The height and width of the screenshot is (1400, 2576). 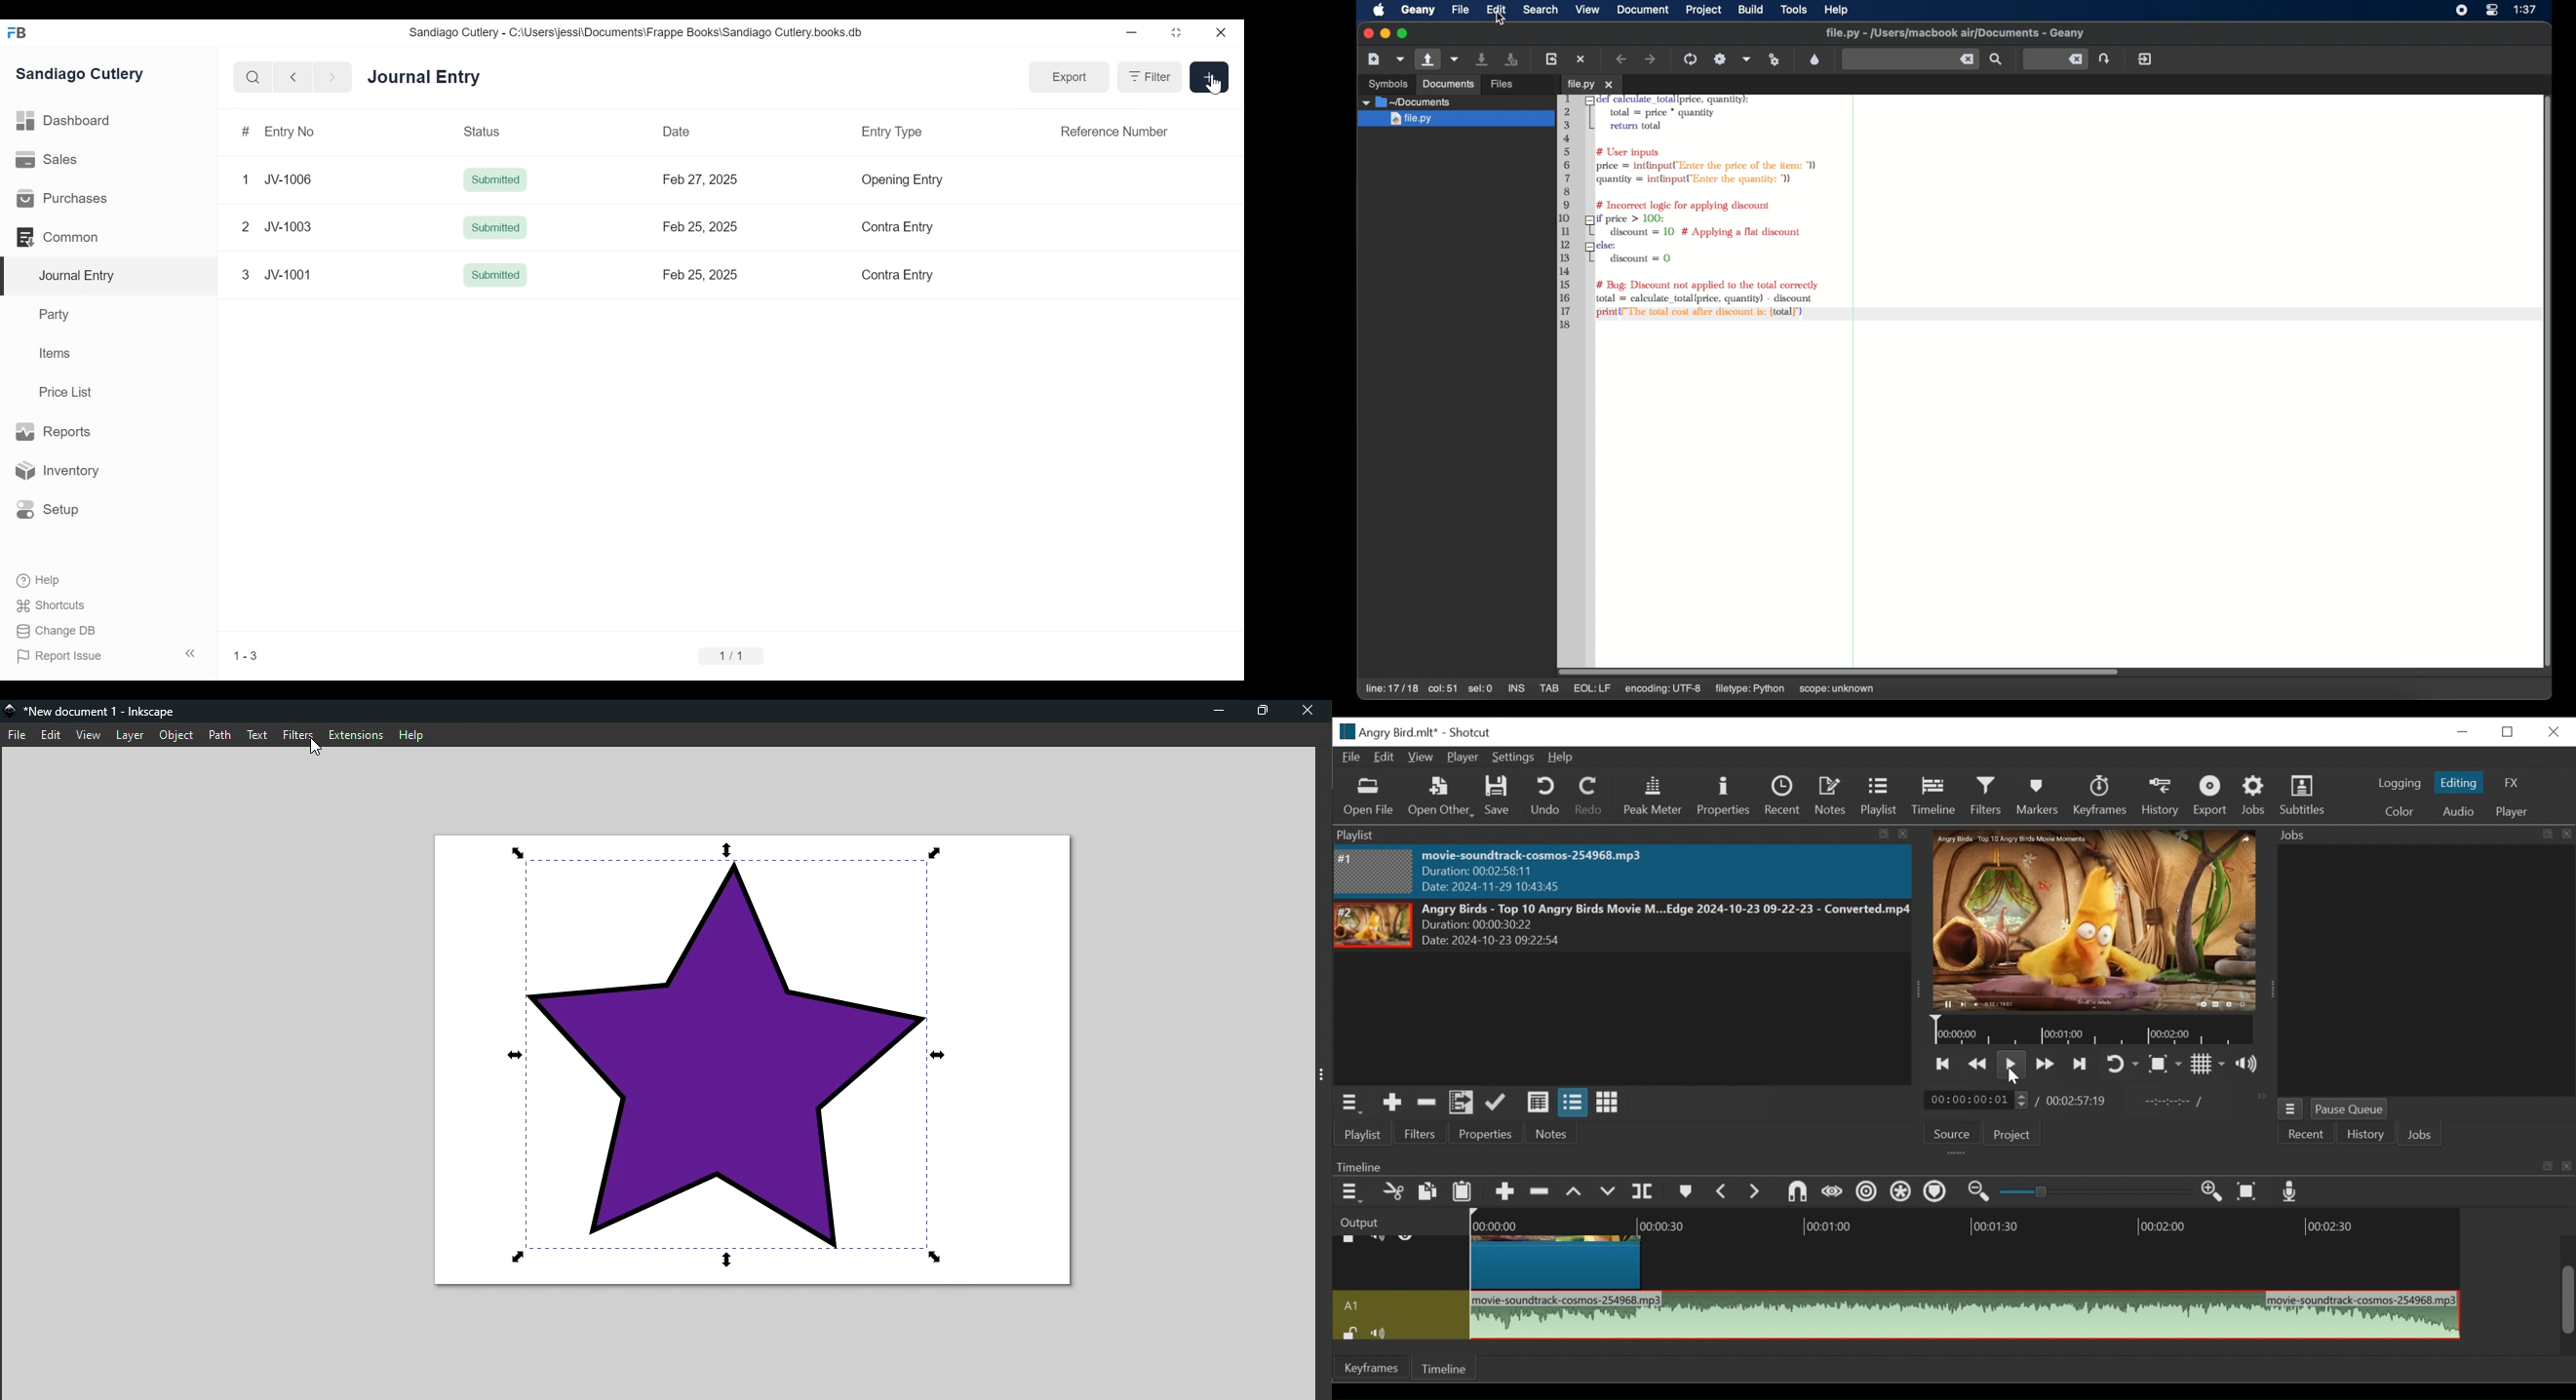 What do you see at coordinates (2514, 813) in the screenshot?
I see `Player` at bounding box center [2514, 813].